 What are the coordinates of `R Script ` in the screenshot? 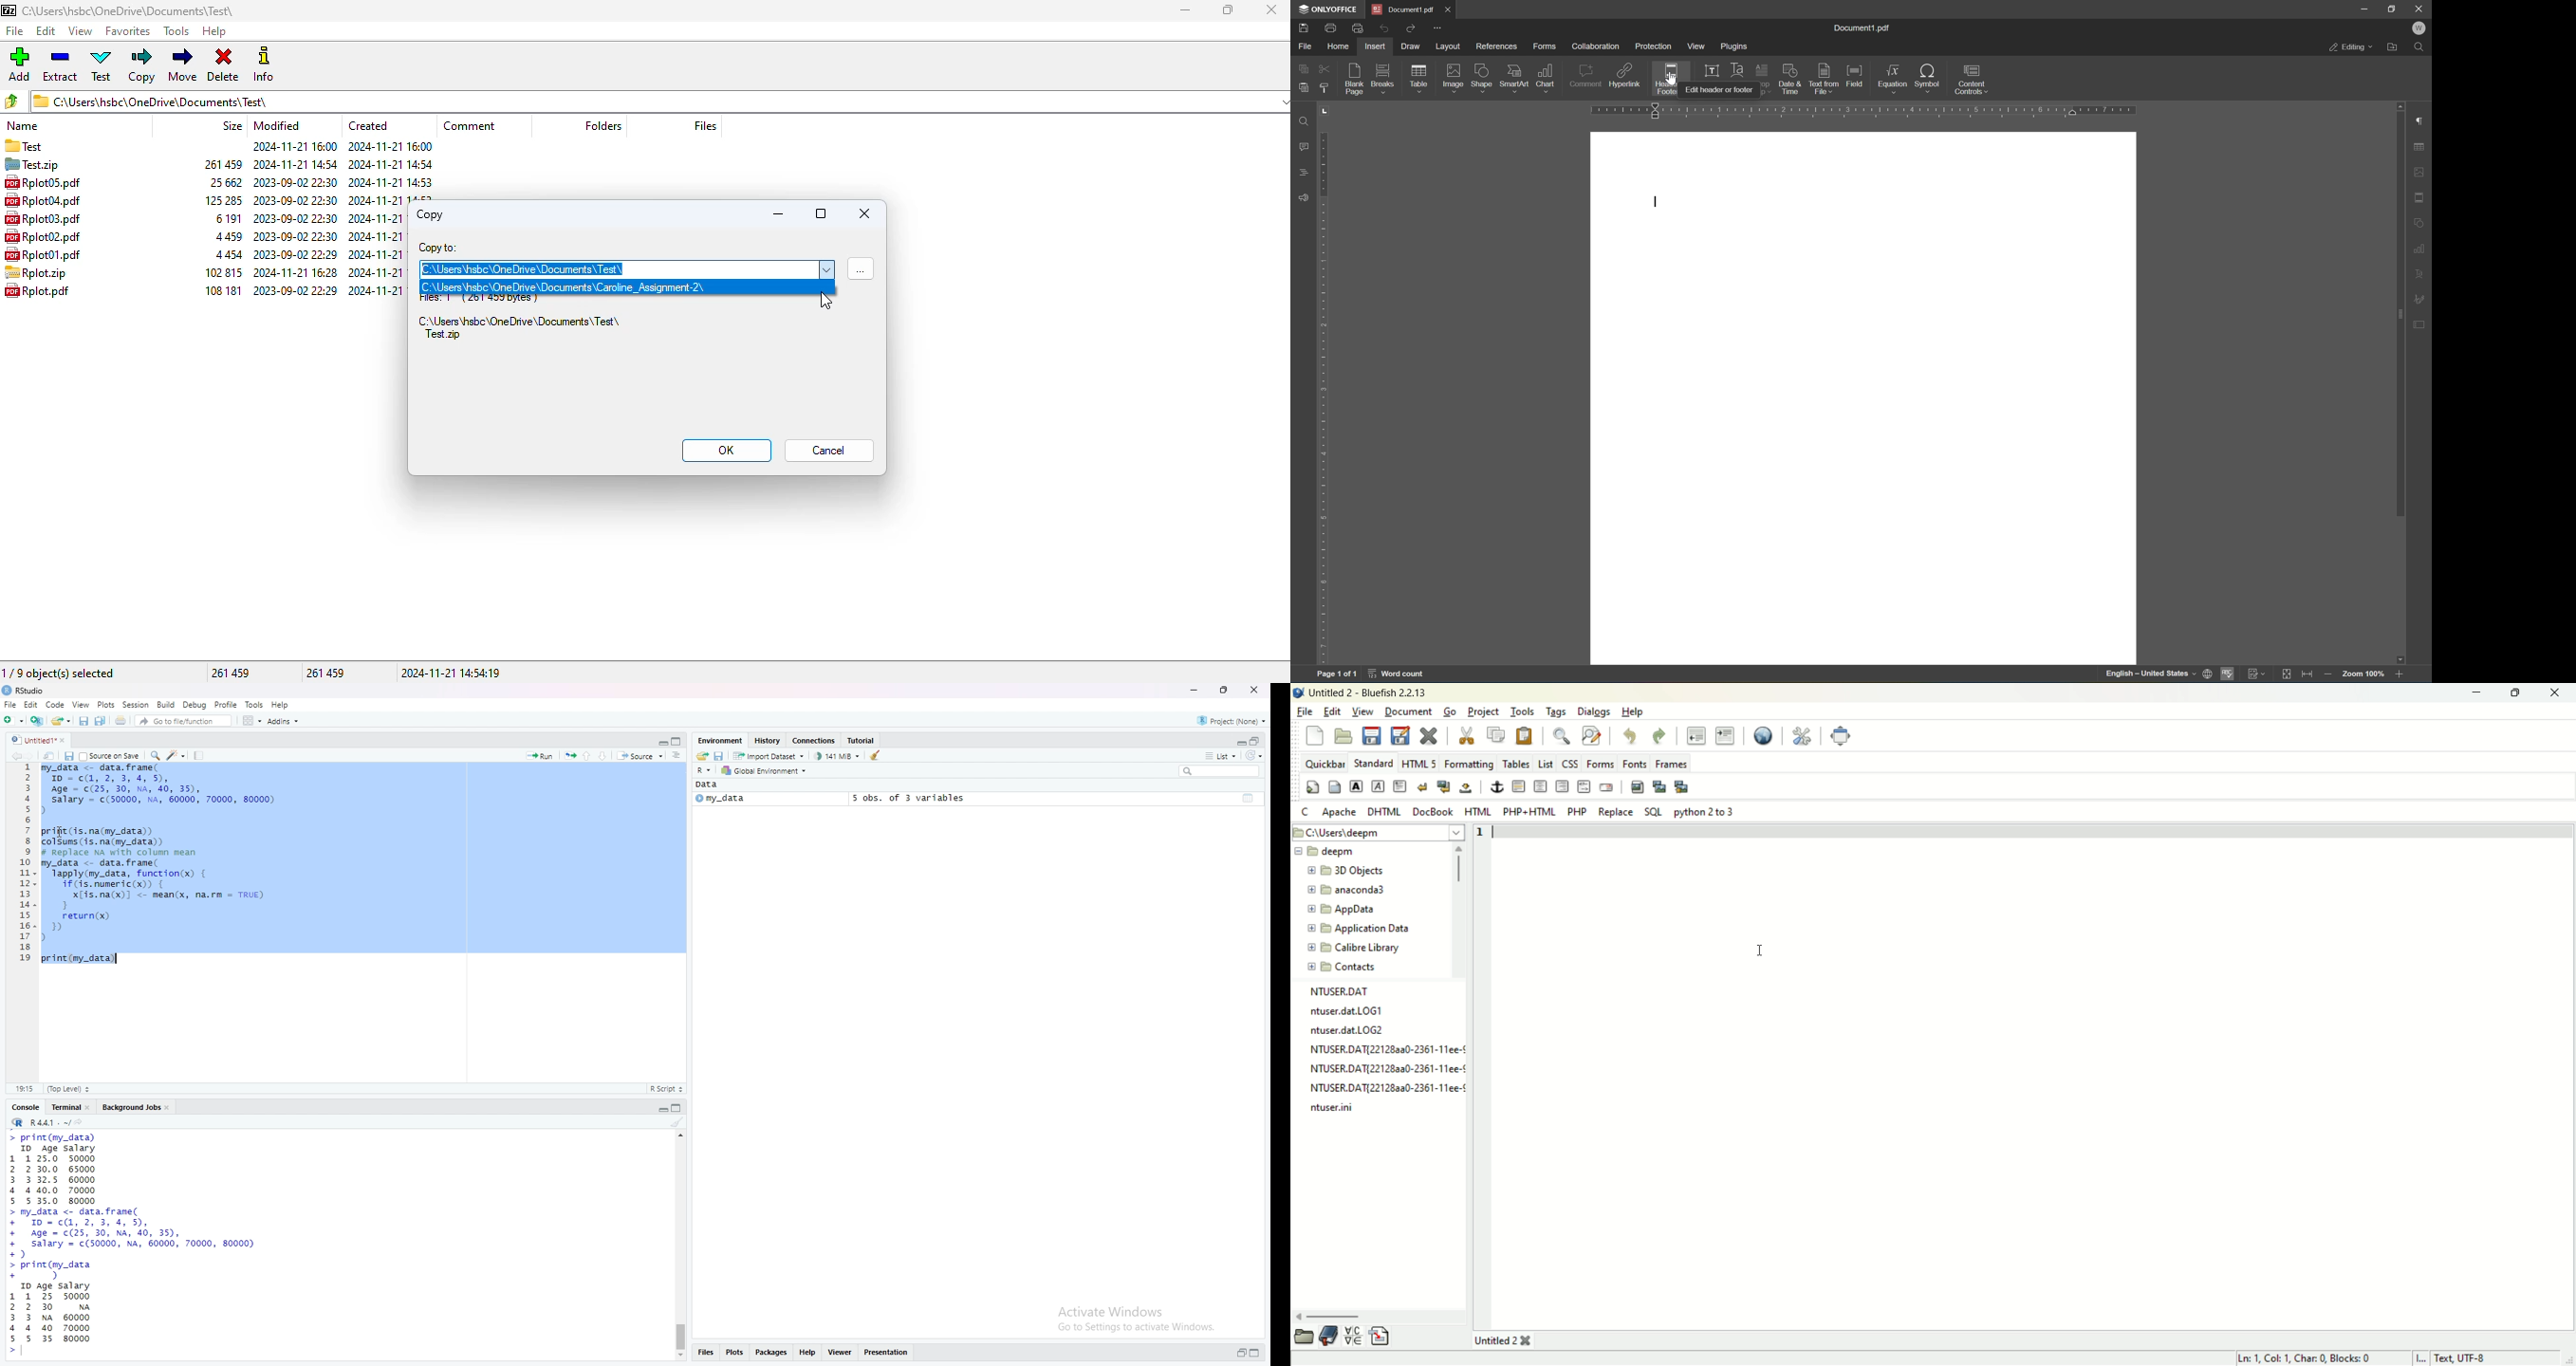 It's located at (666, 1089).